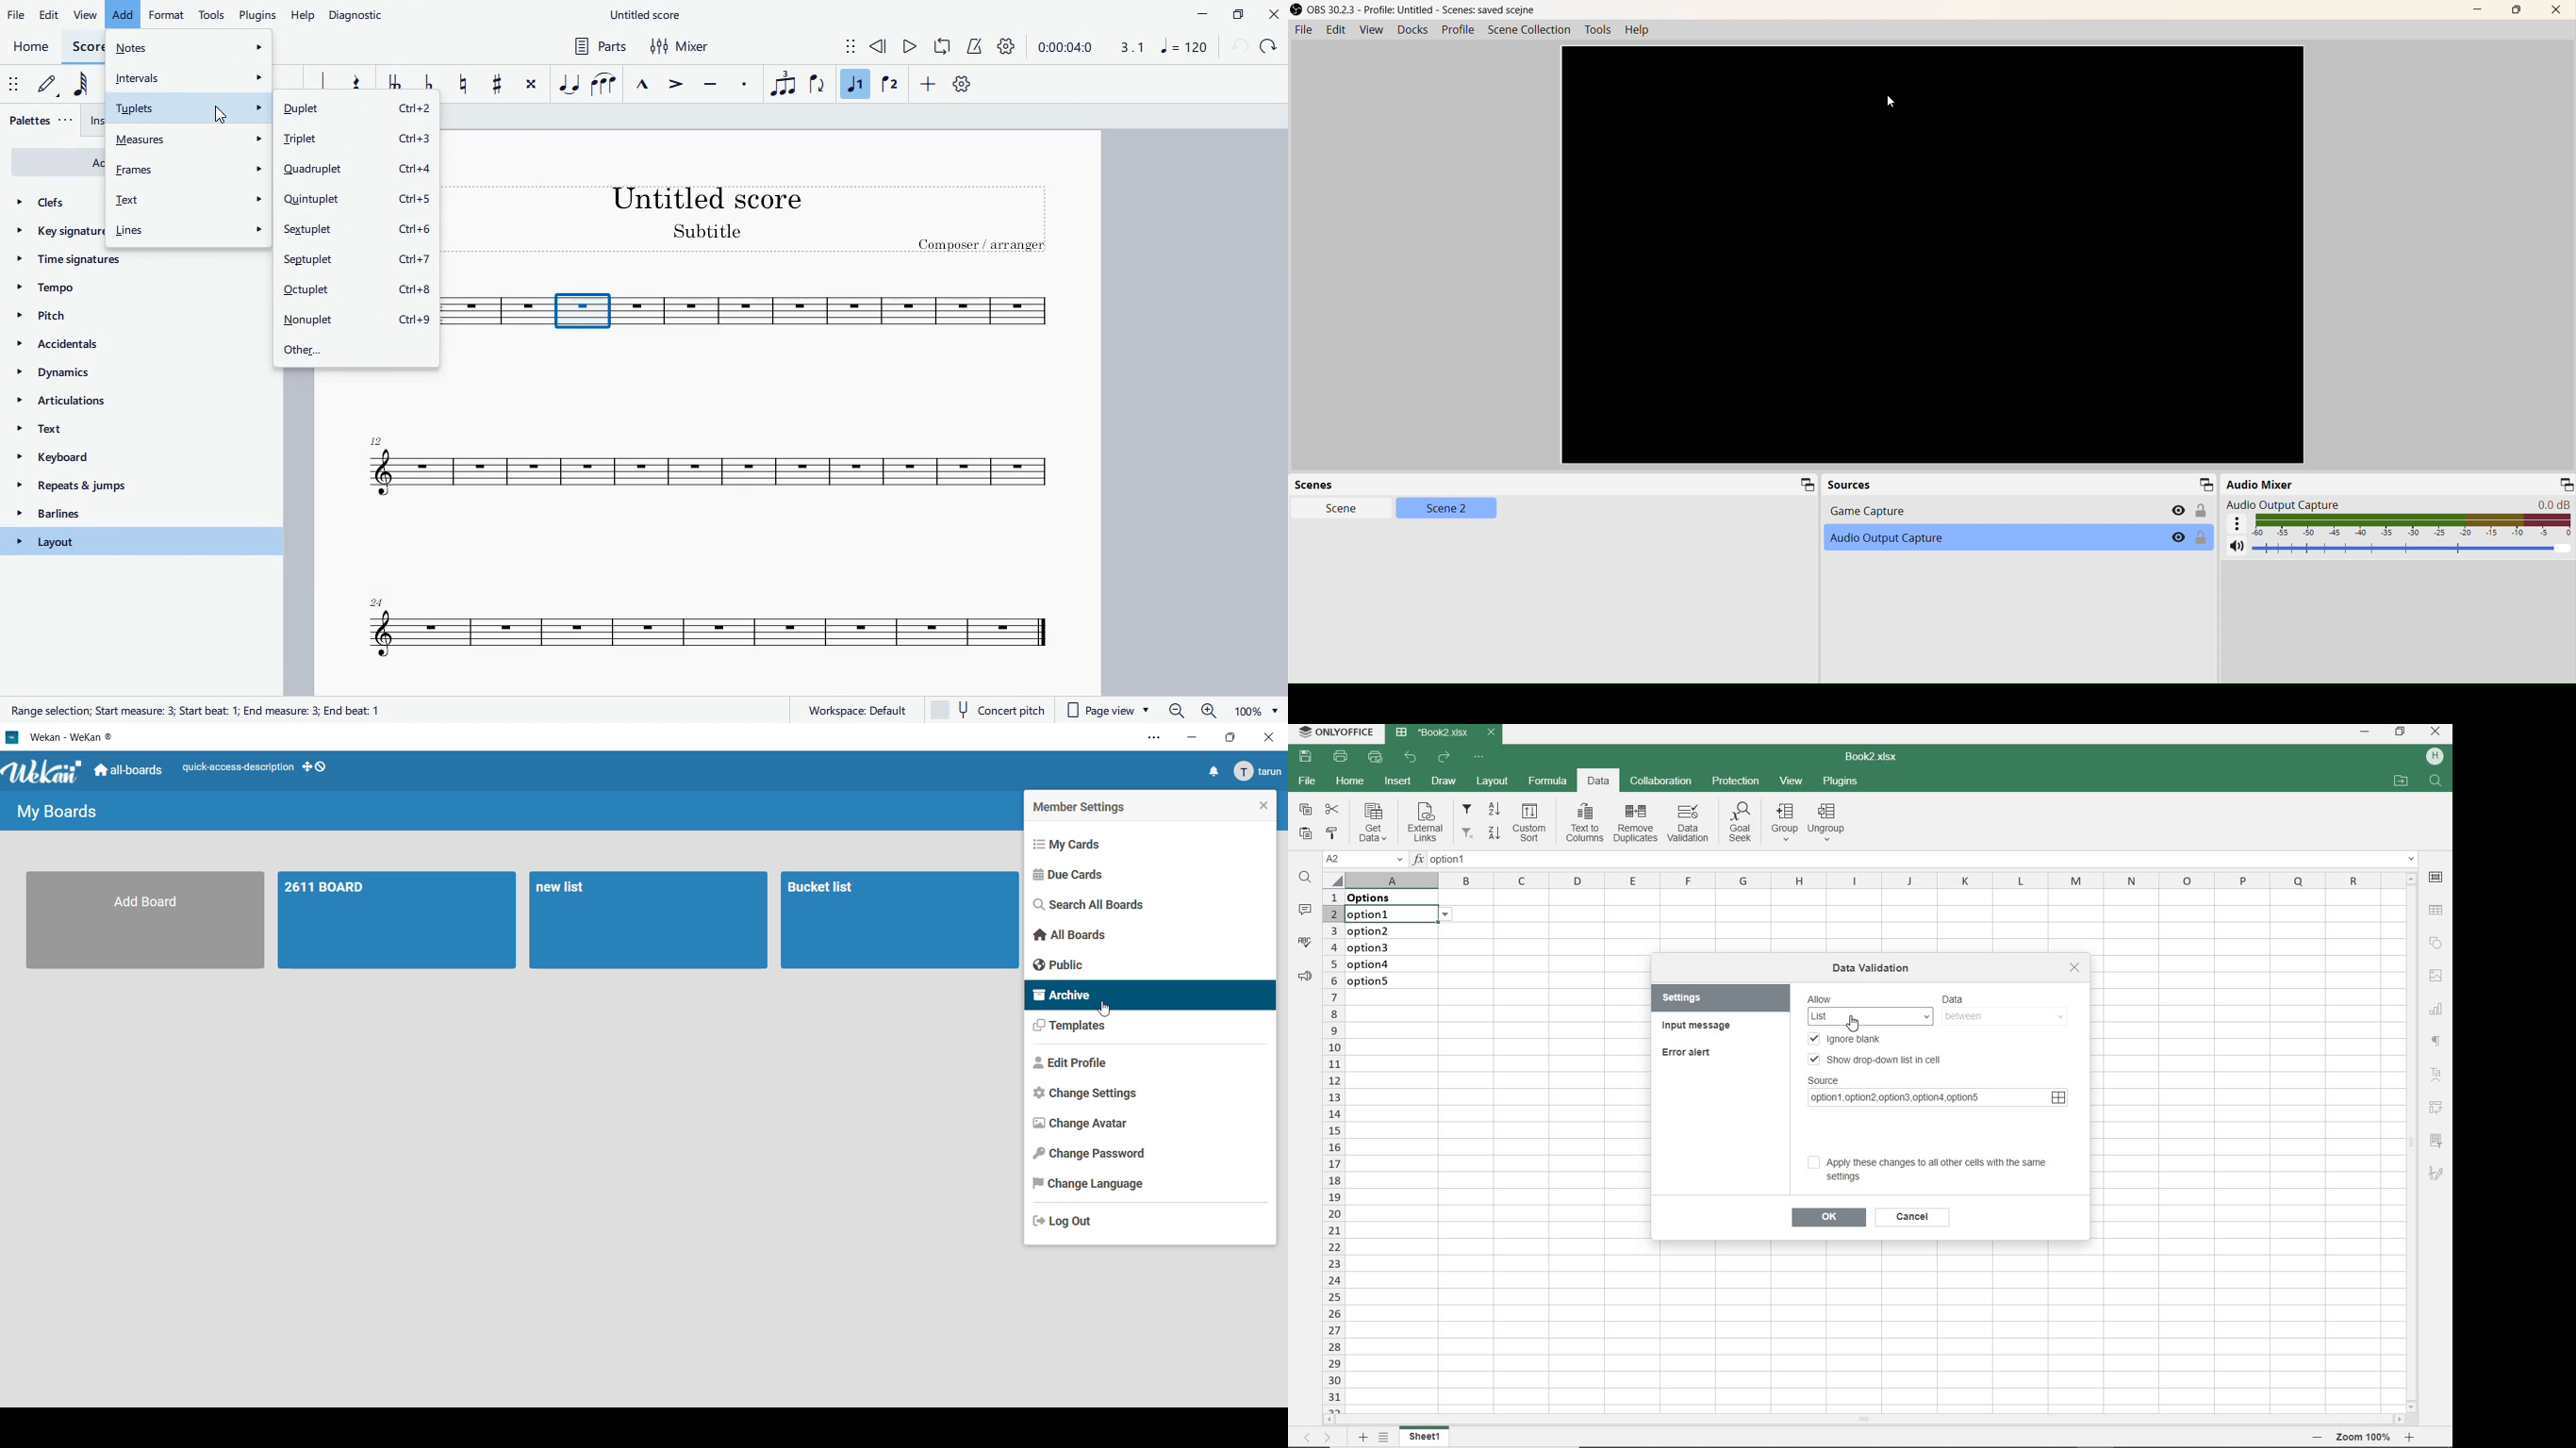 Image resolution: width=2576 pixels, height=1456 pixels. I want to click on quintuplet, so click(355, 201).